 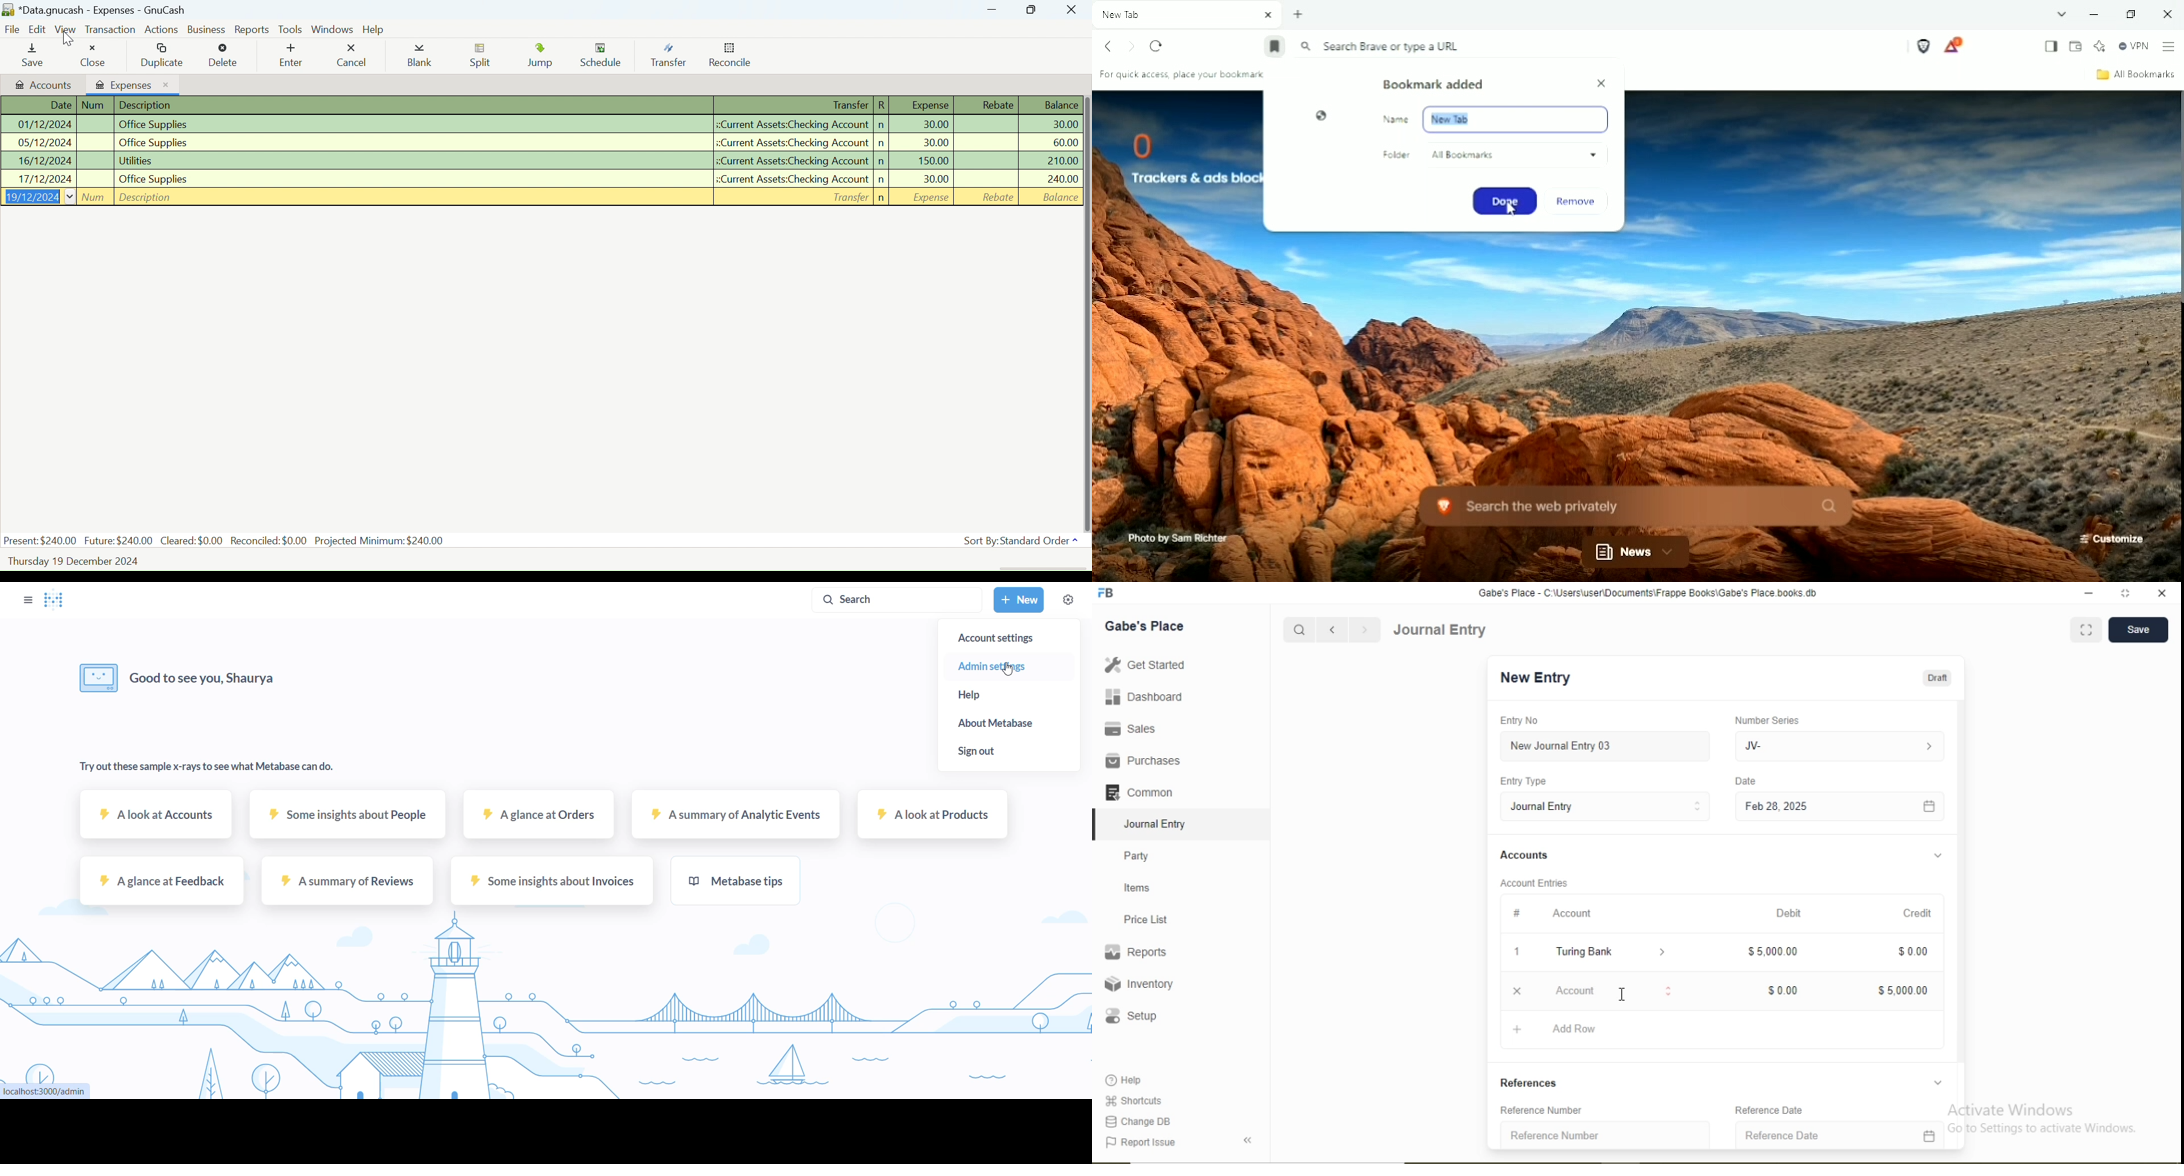 I want to click on Restore down, so click(x=2134, y=14).